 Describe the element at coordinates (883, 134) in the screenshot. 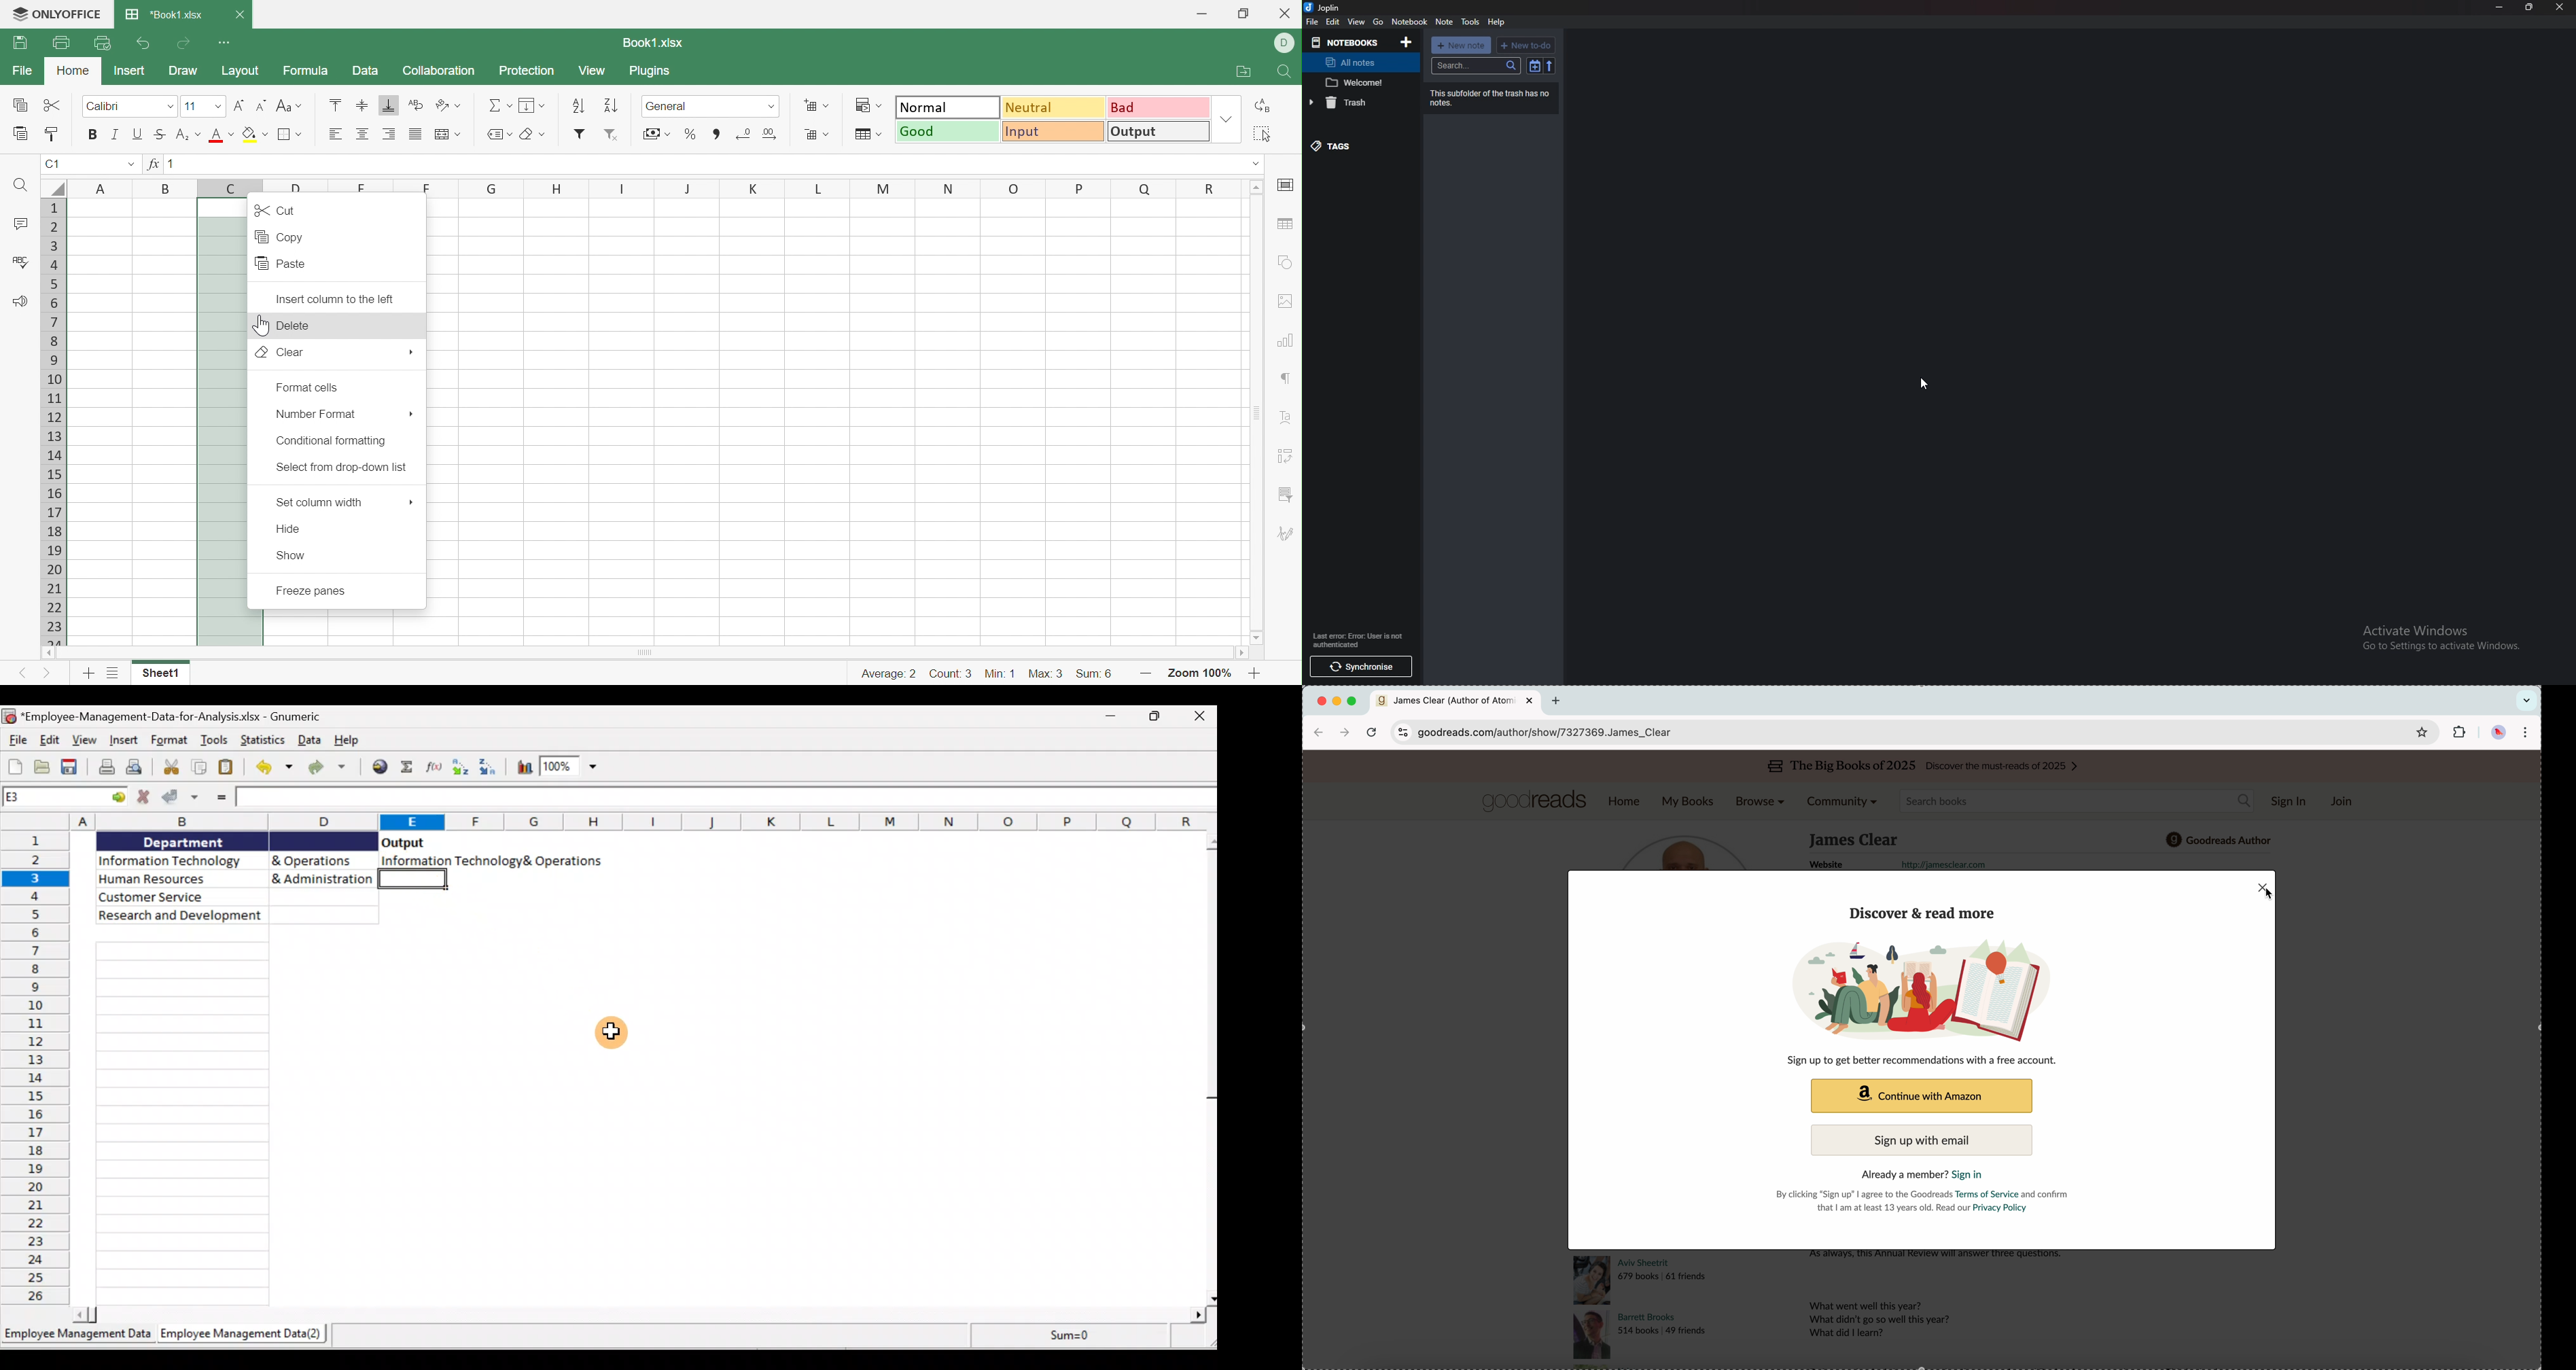

I see `Drop Down` at that location.